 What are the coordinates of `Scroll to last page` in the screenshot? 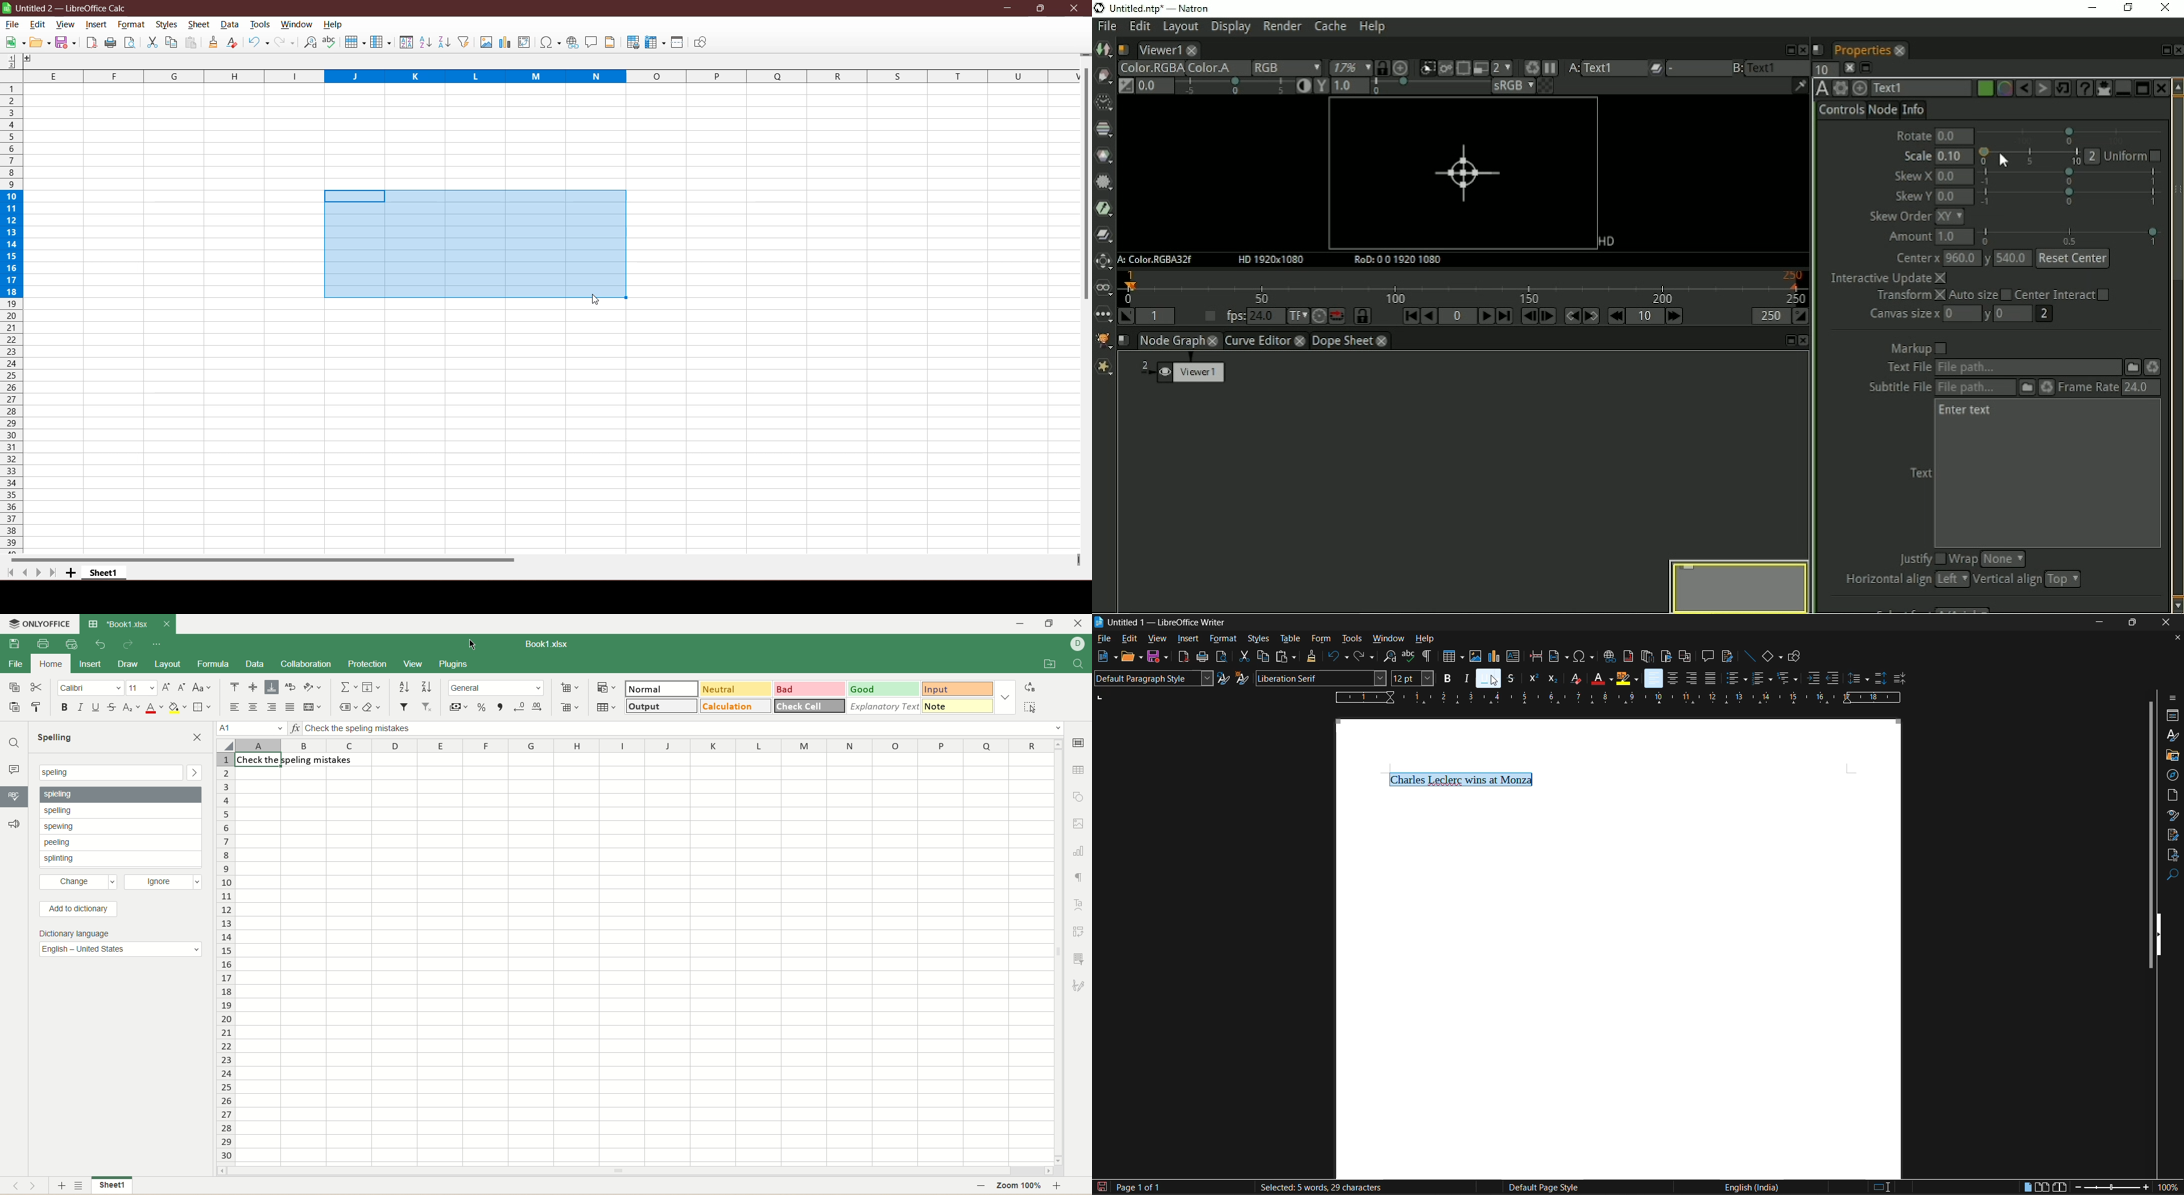 It's located at (52, 574).